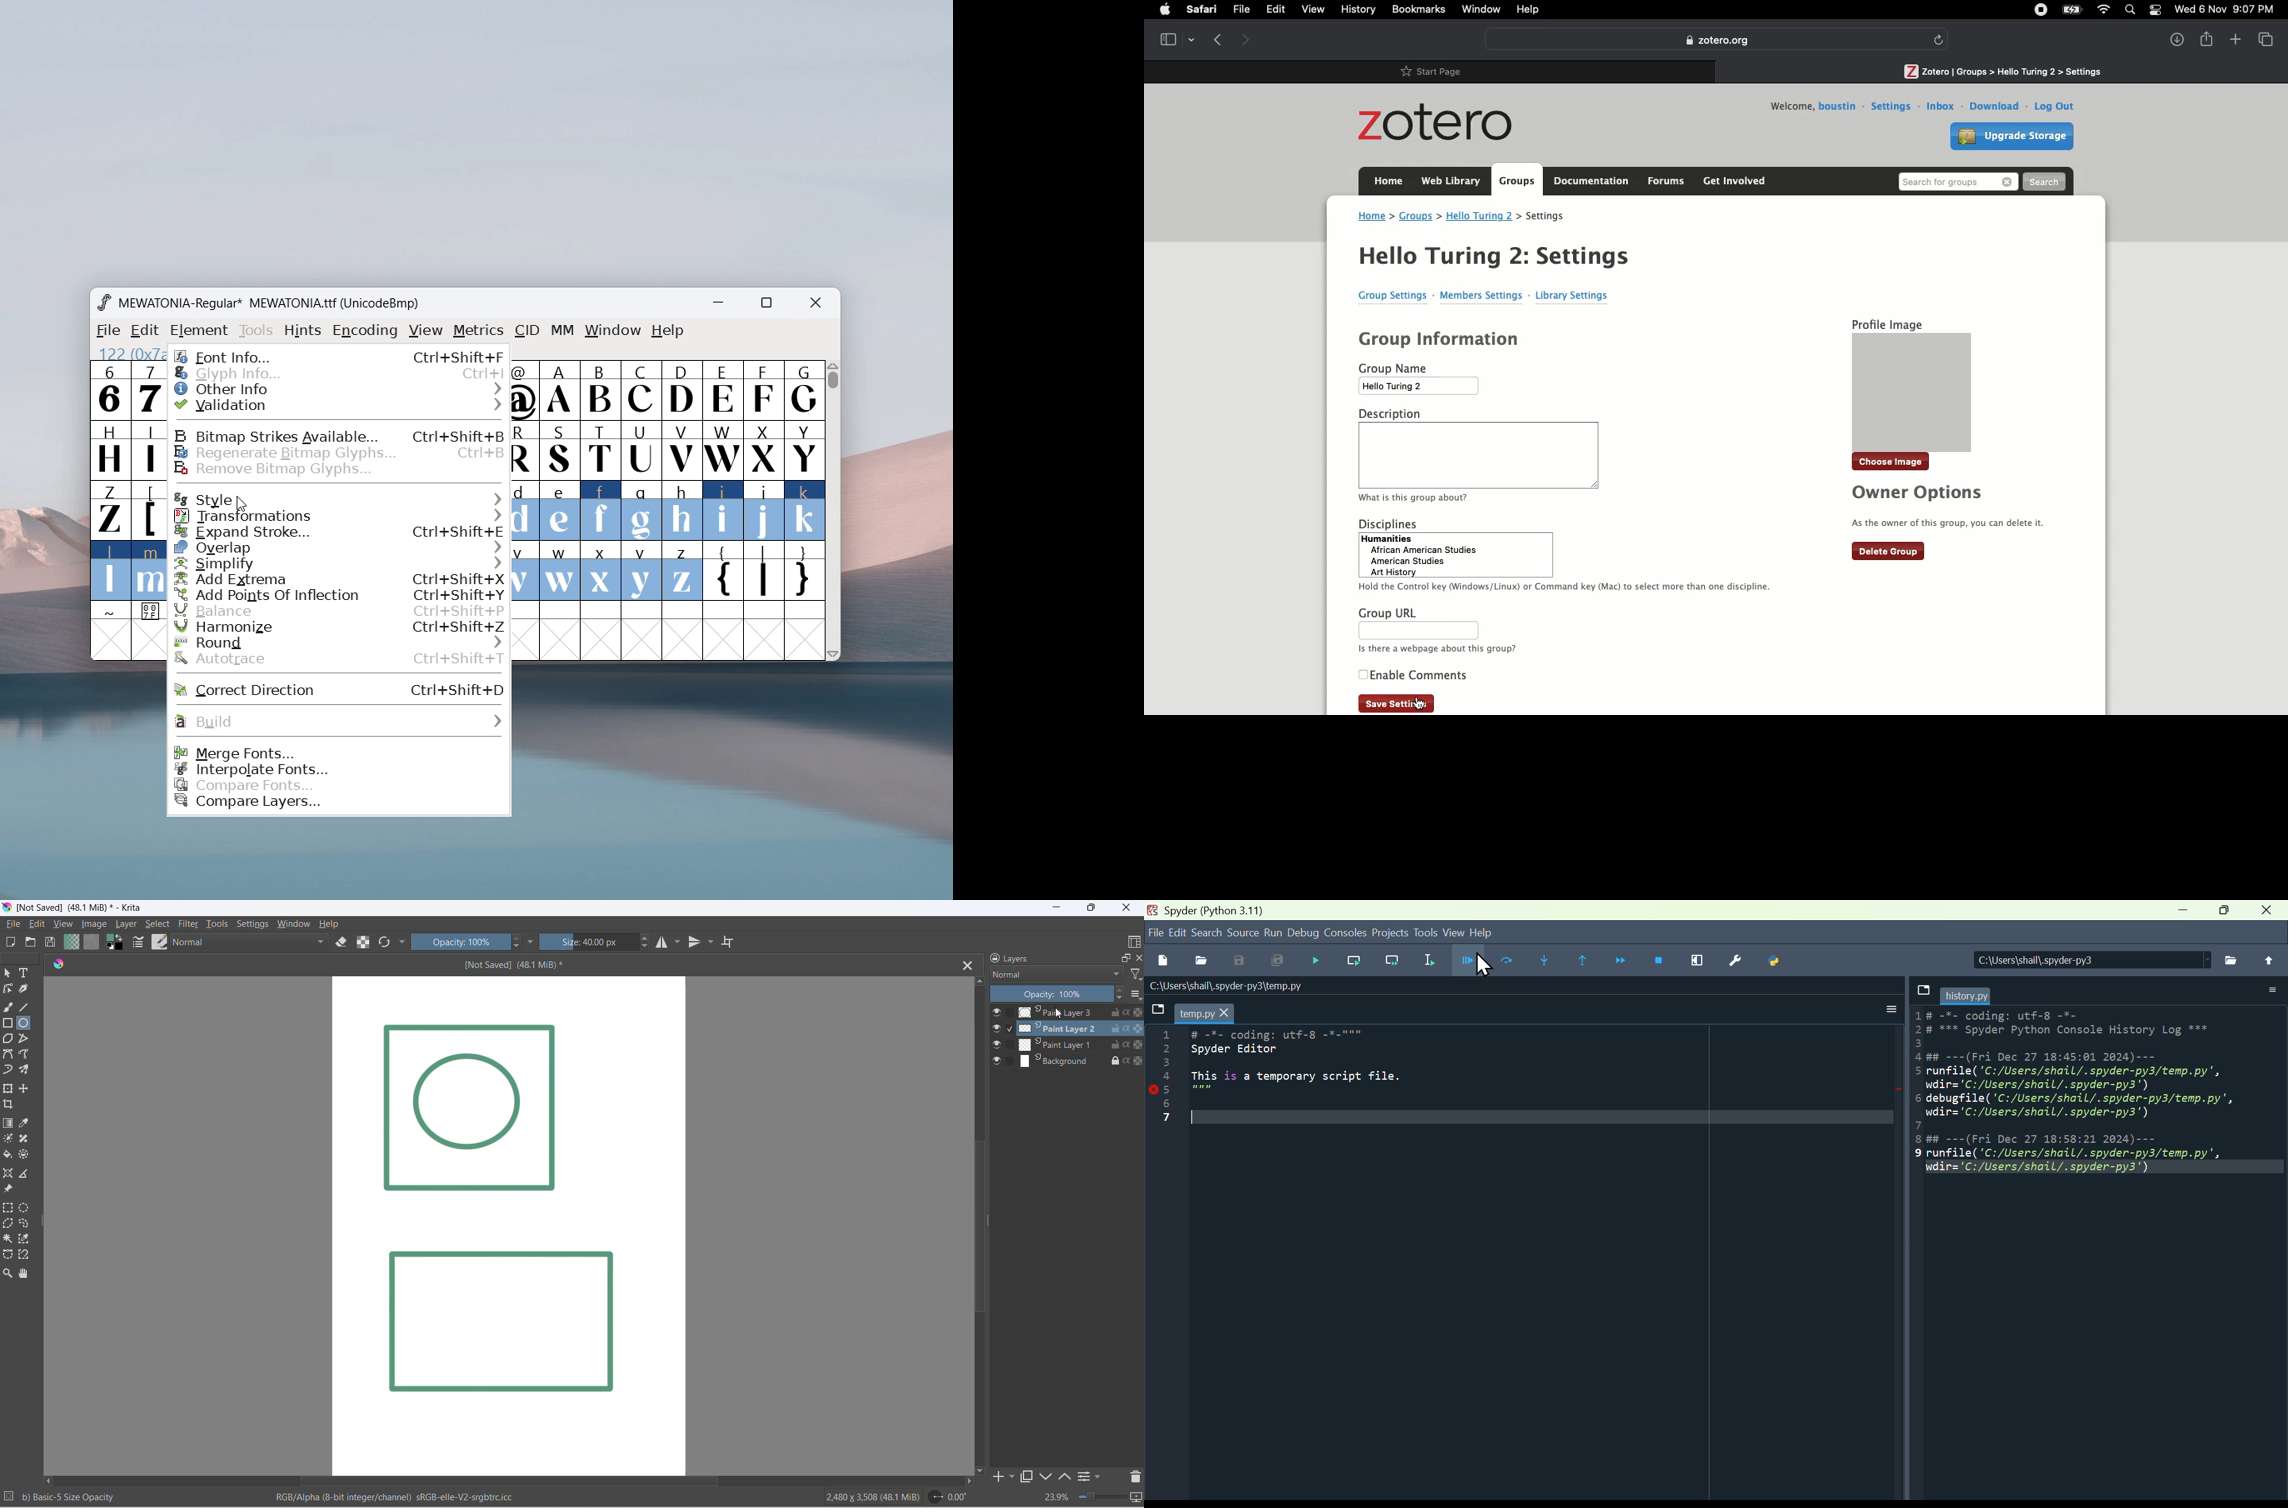  Describe the element at coordinates (24, 1256) in the screenshot. I see `magnetic curve selection tool` at that location.